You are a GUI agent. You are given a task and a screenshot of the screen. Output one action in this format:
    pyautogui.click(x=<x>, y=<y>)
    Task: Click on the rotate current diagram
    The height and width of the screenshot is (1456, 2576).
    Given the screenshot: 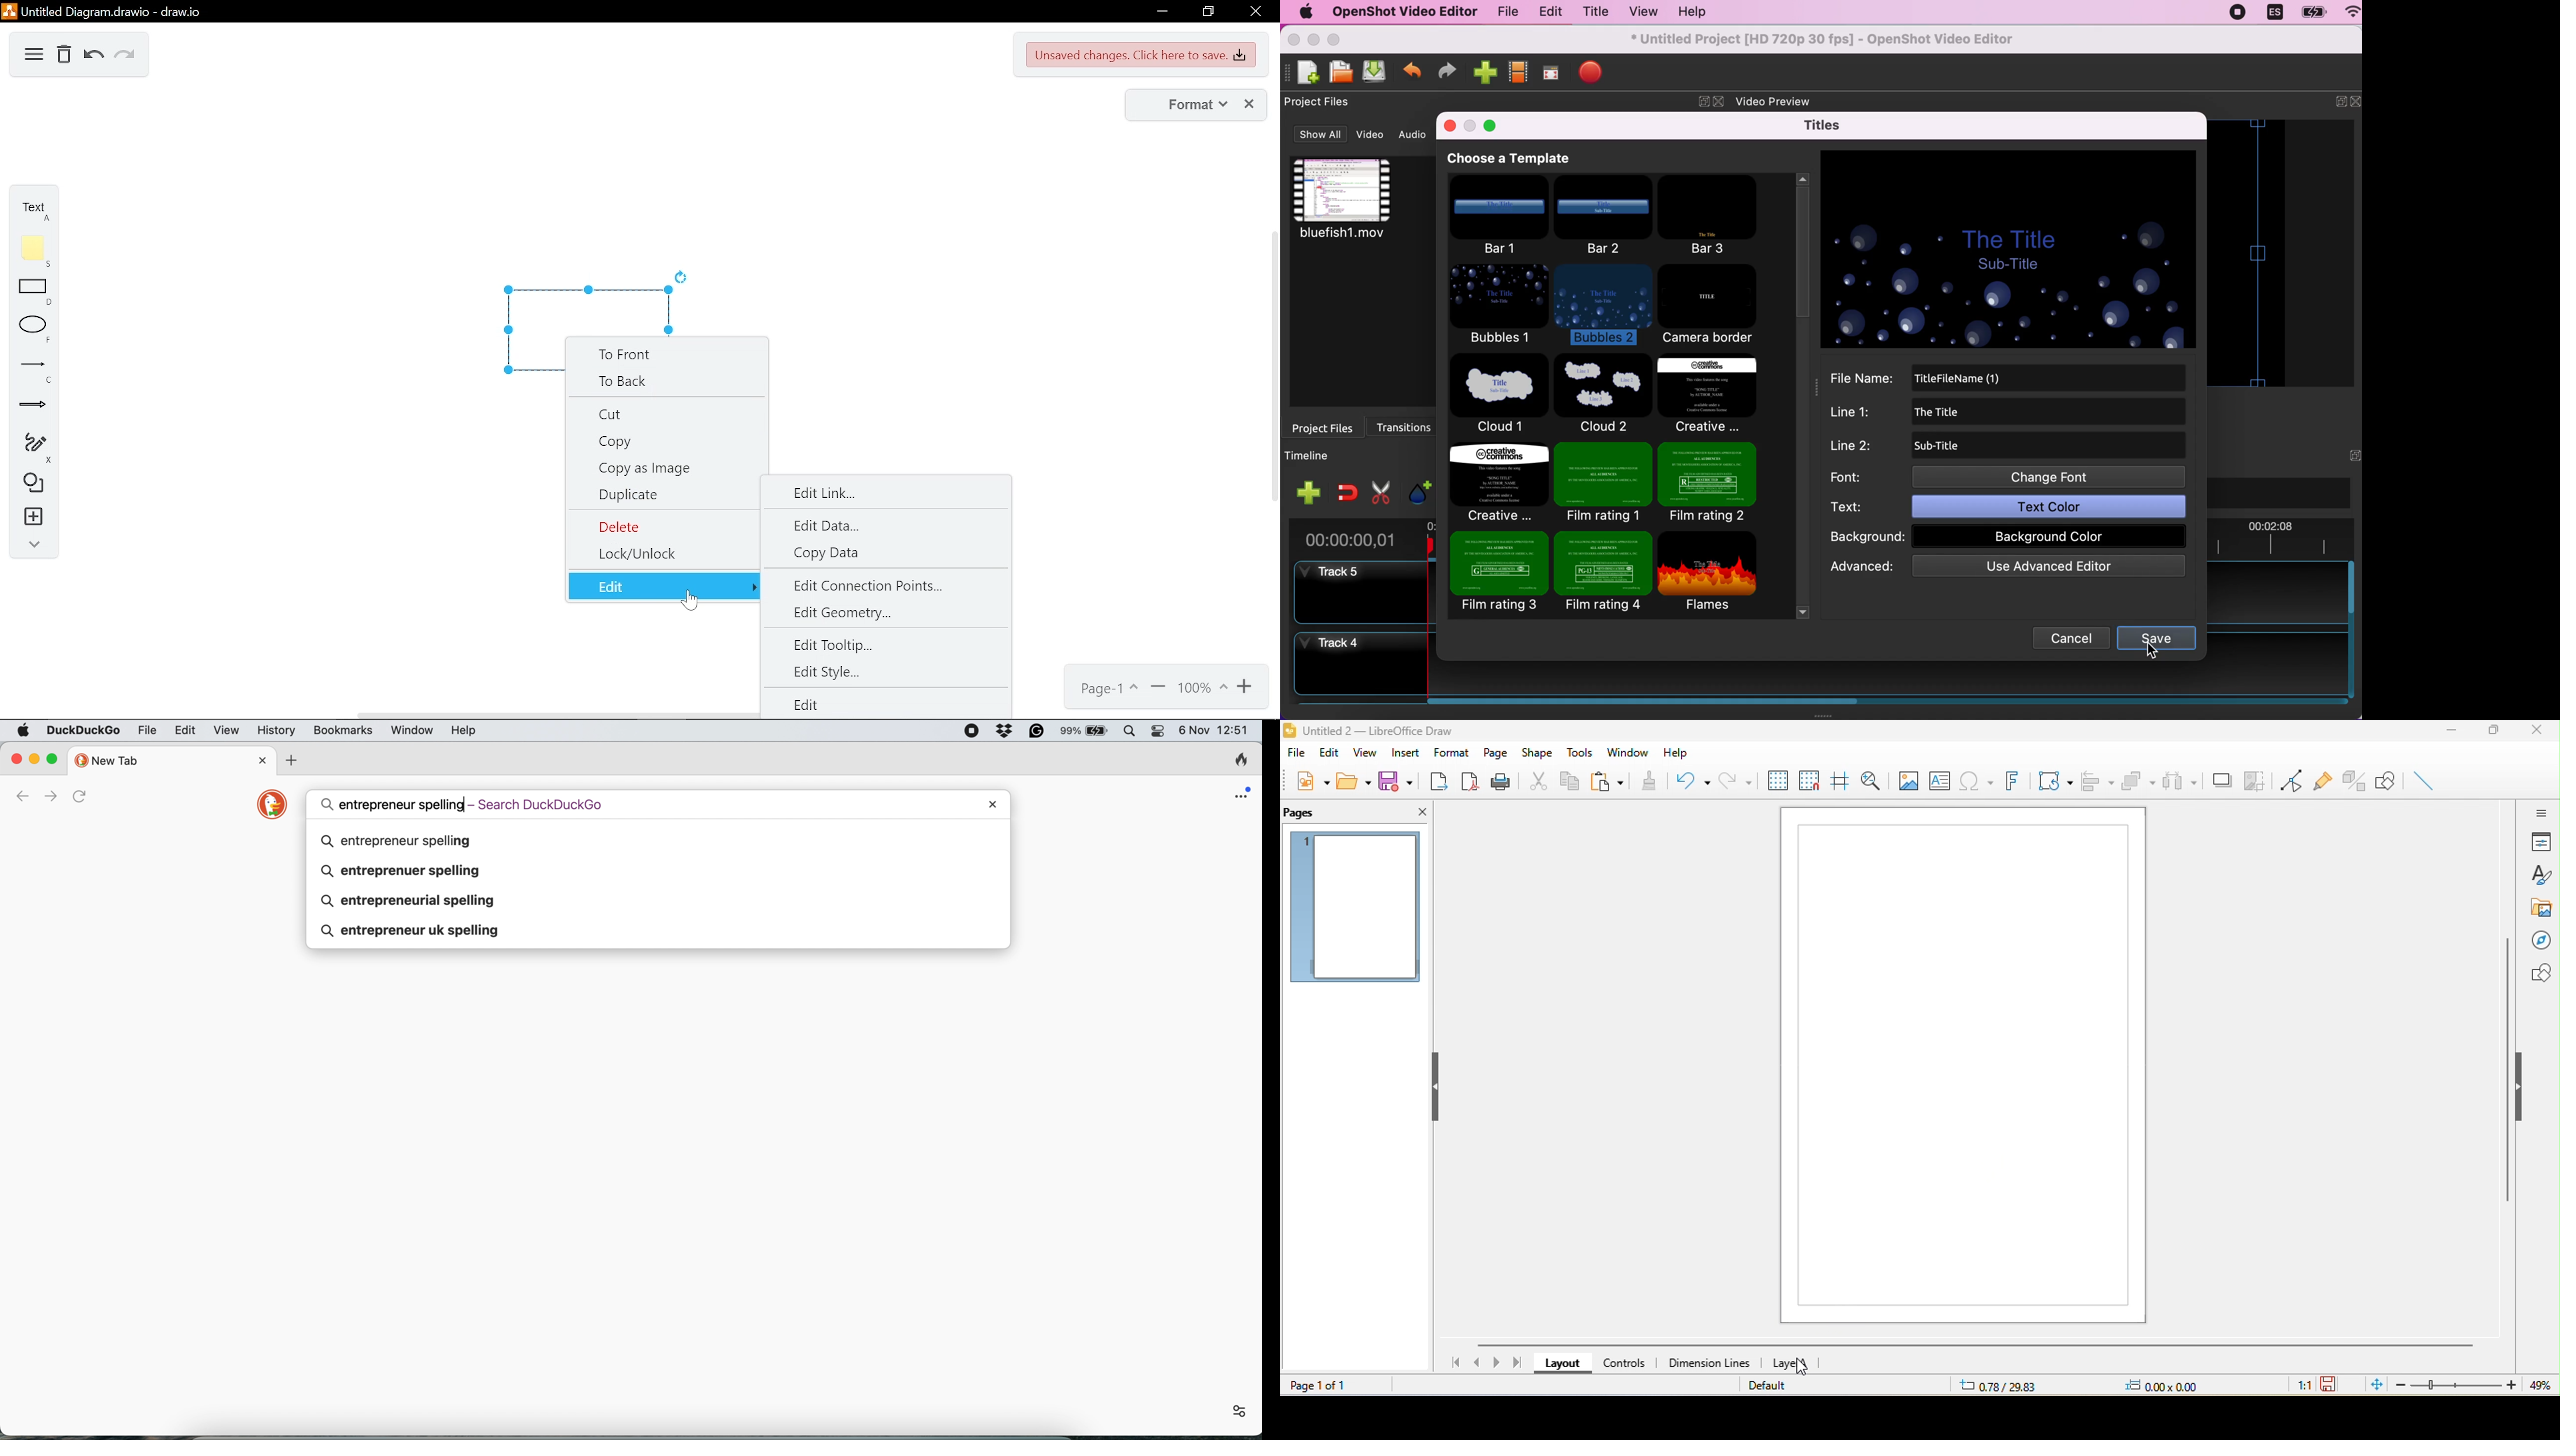 What is the action you would take?
    pyautogui.click(x=686, y=278)
    